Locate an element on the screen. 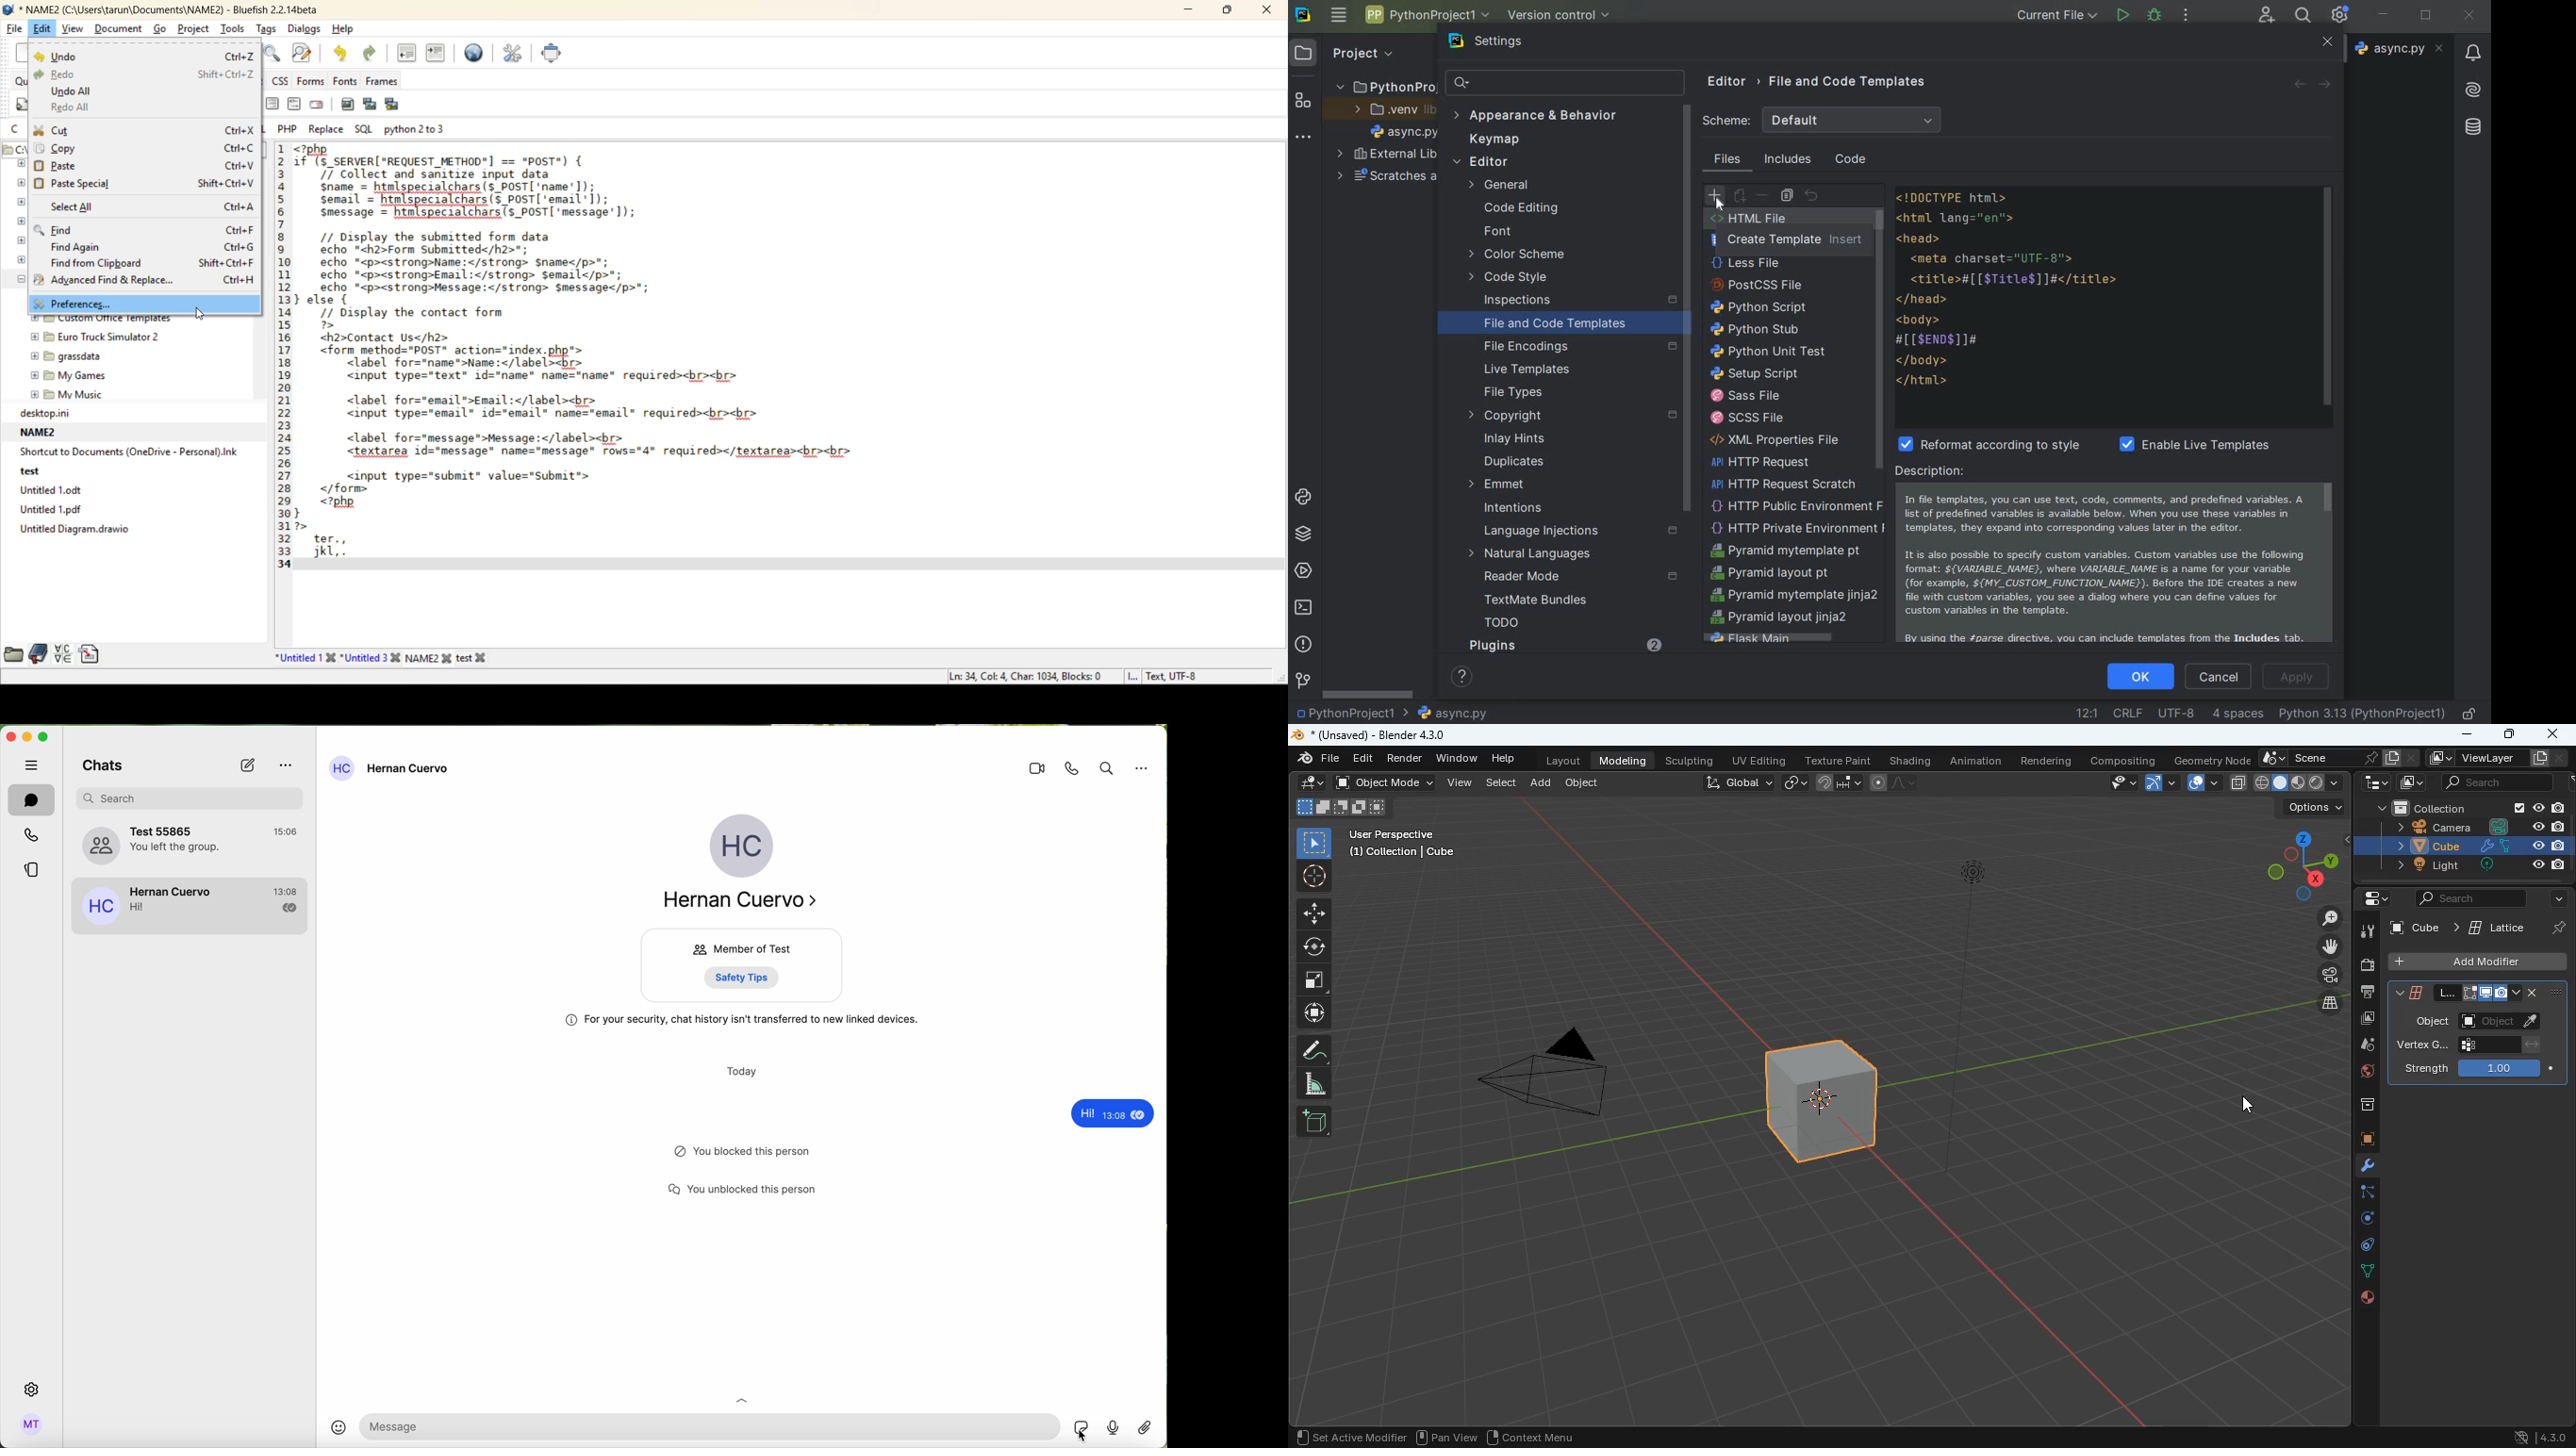 The width and height of the screenshot is (2576, 1456). My Music is located at coordinates (69, 394).